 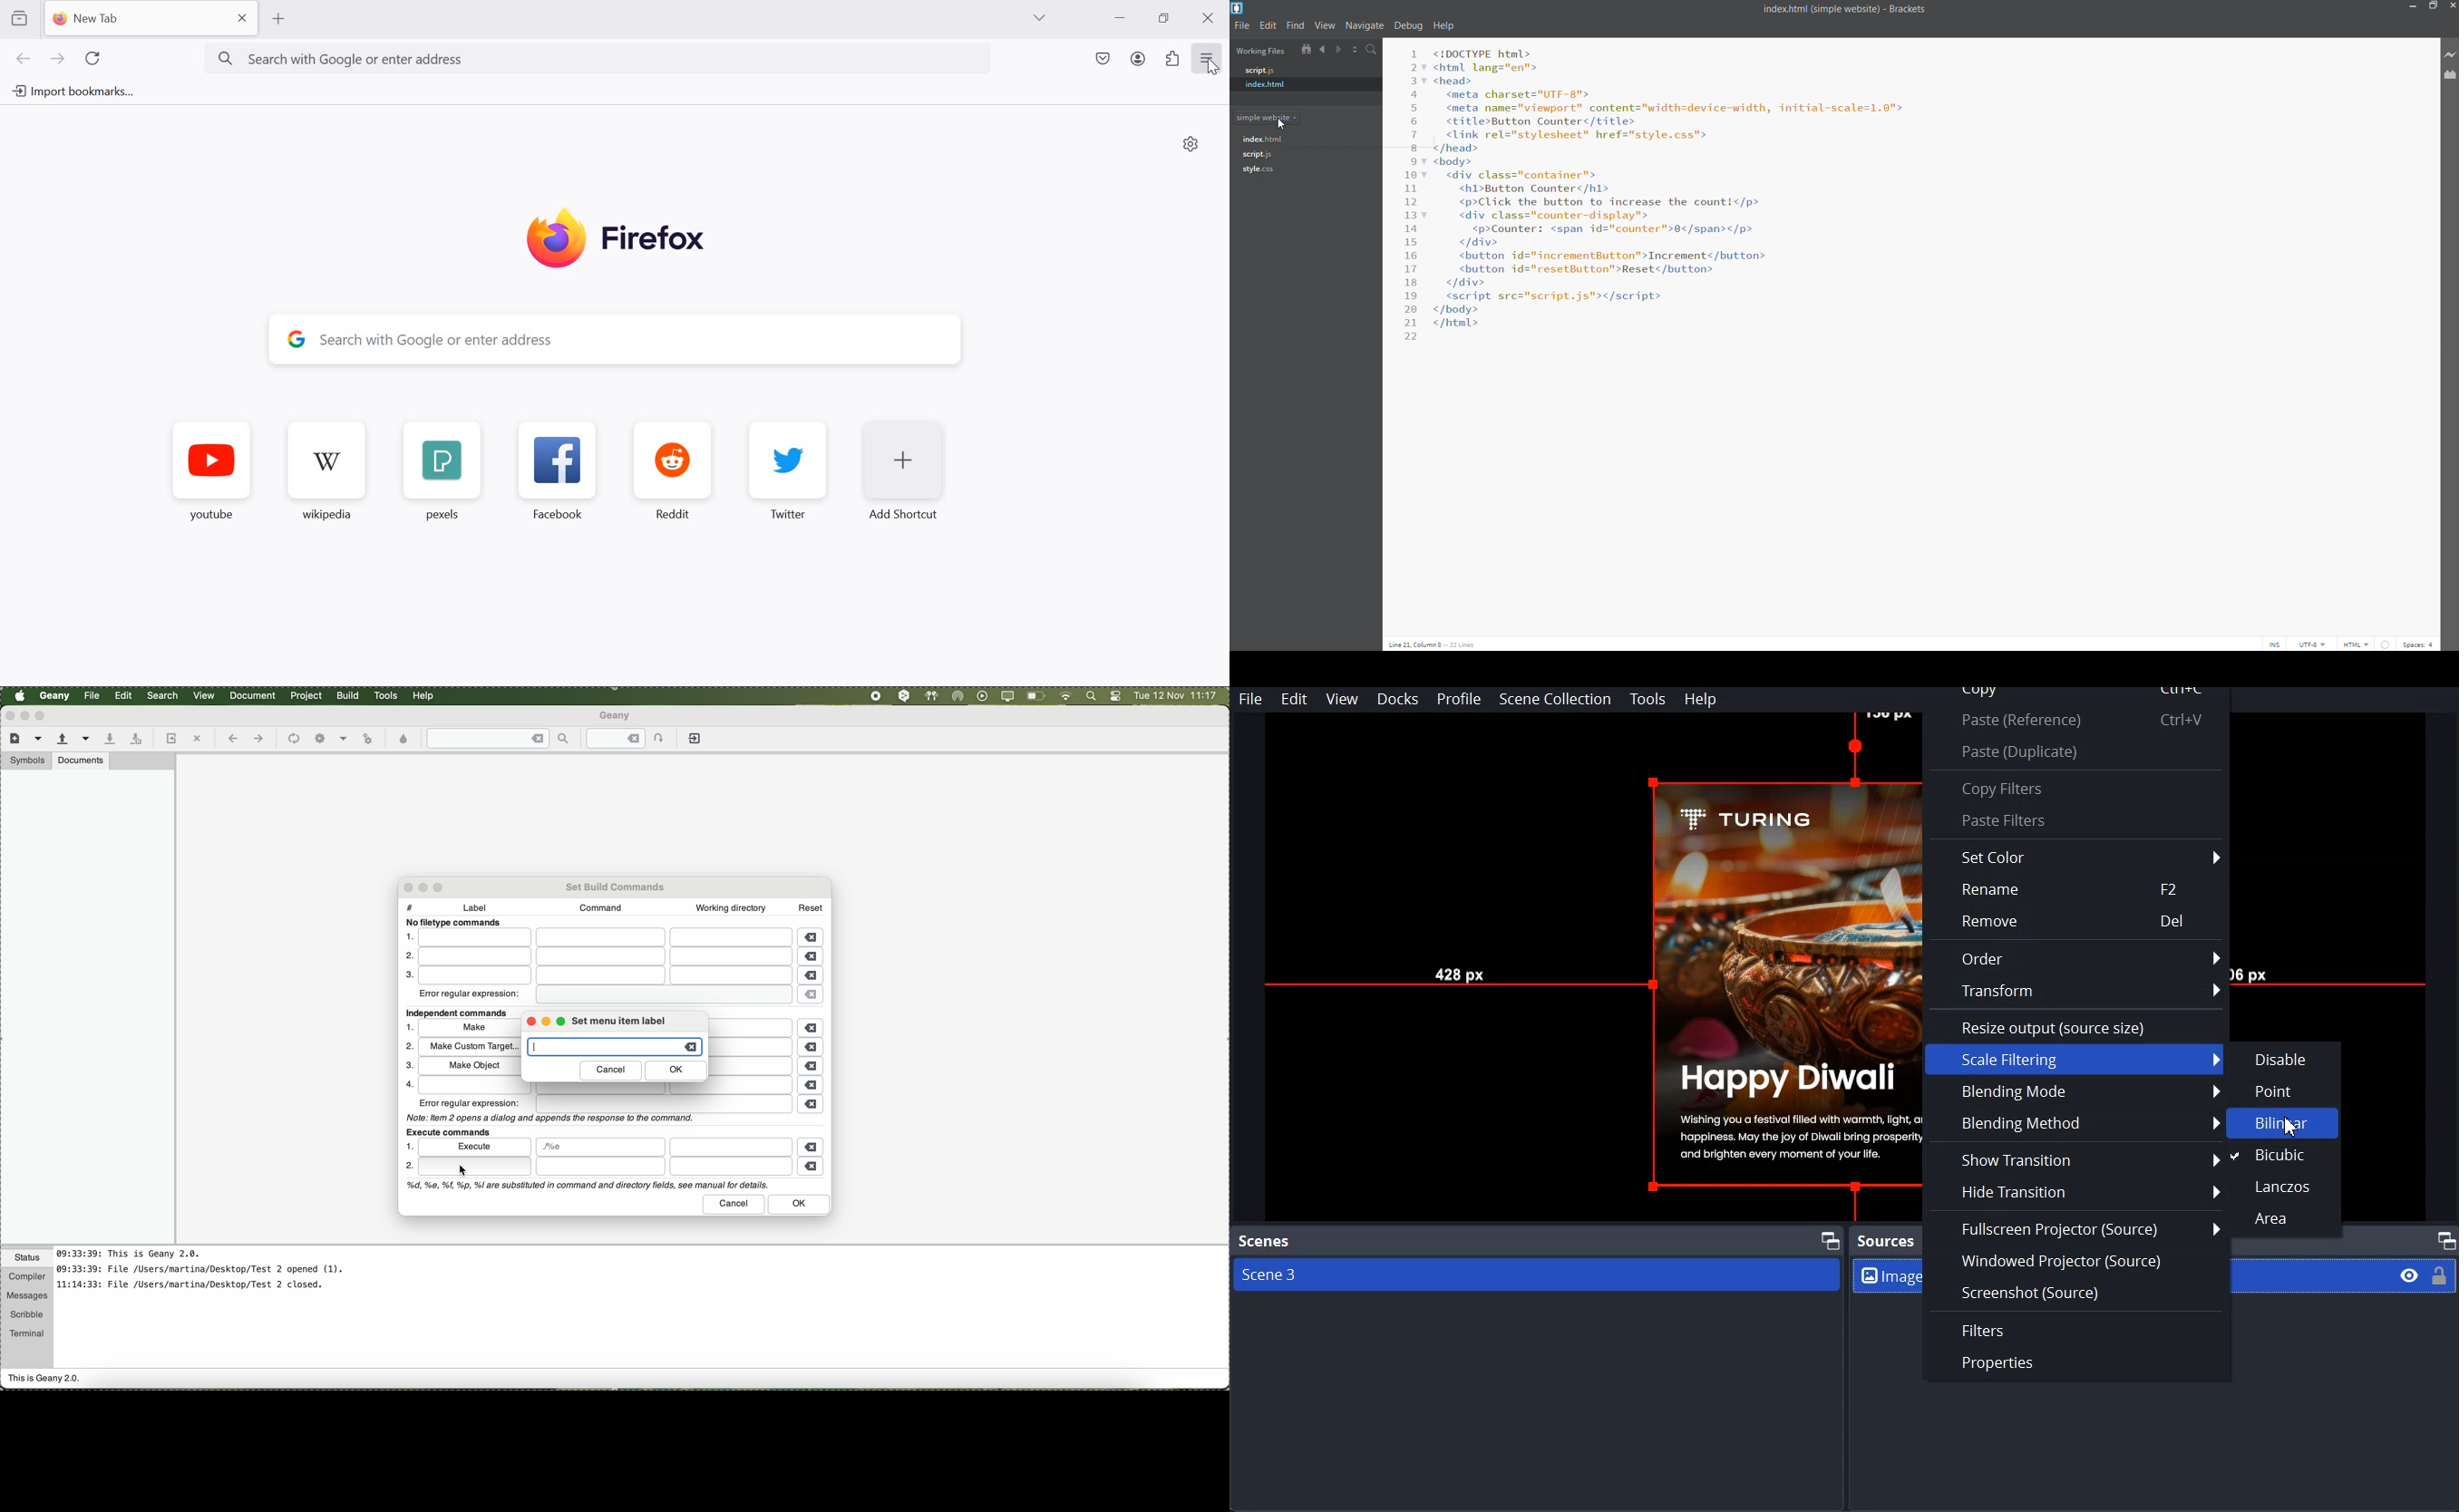 I want to click on style.css, so click(x=1266, y=170).